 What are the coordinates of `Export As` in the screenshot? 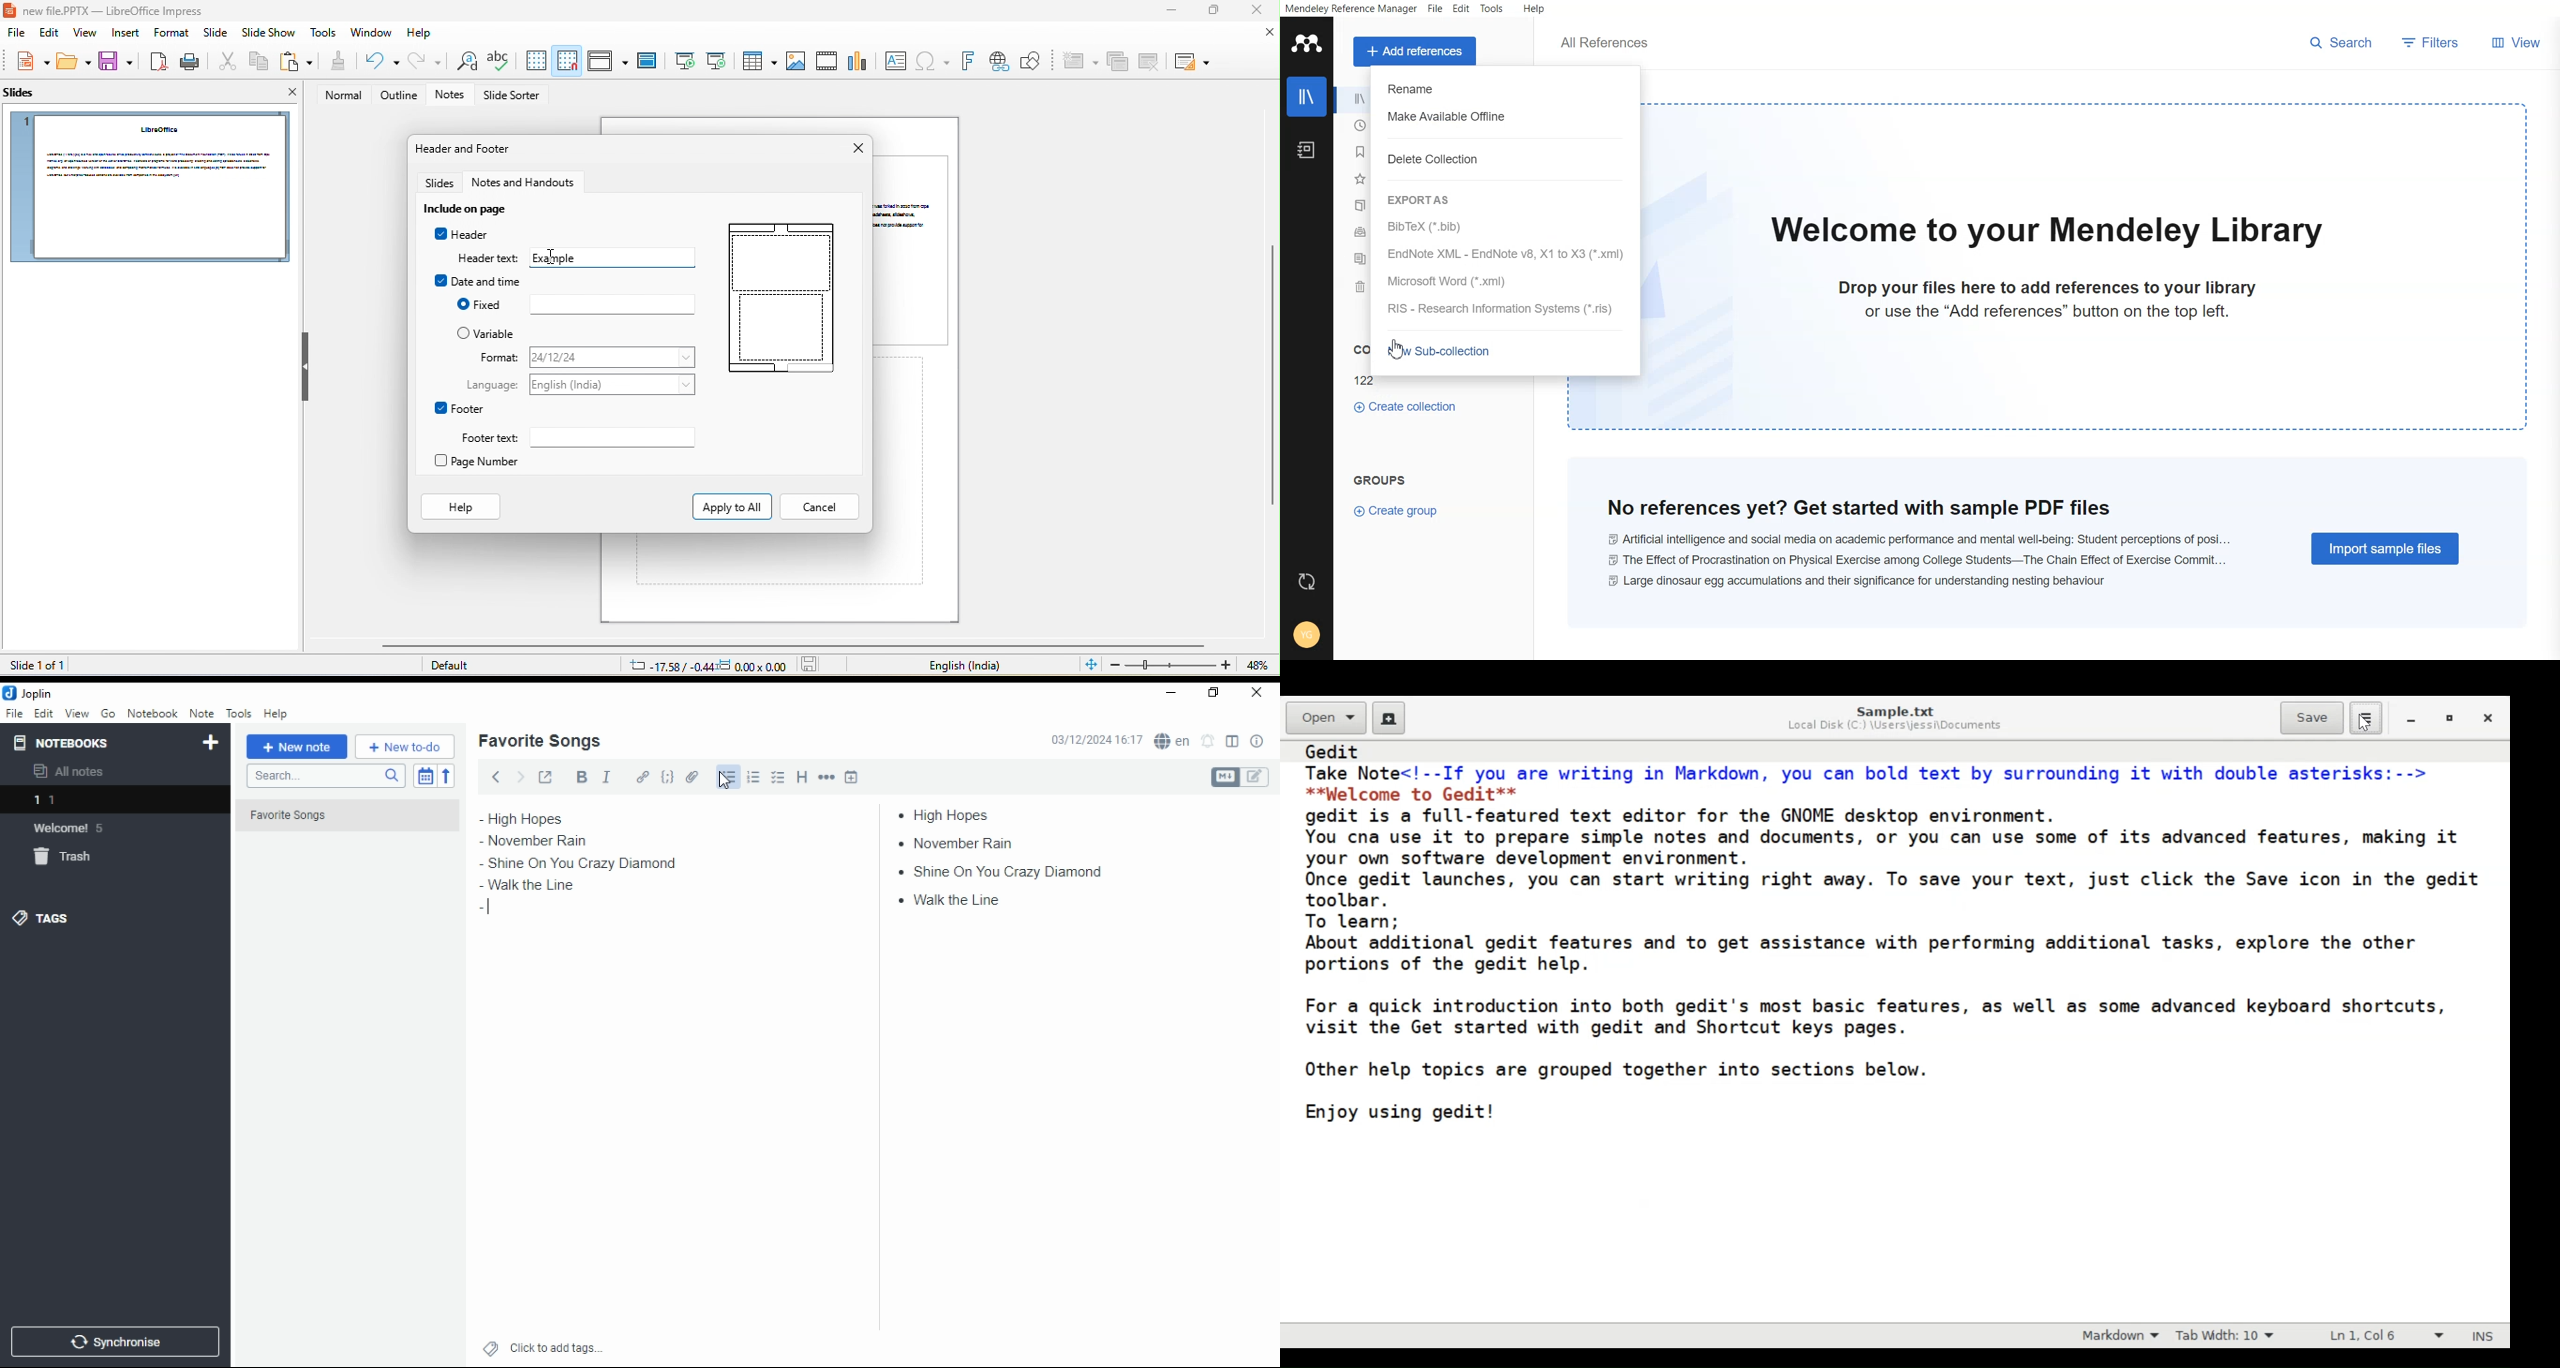 It's located at (1494, 200).